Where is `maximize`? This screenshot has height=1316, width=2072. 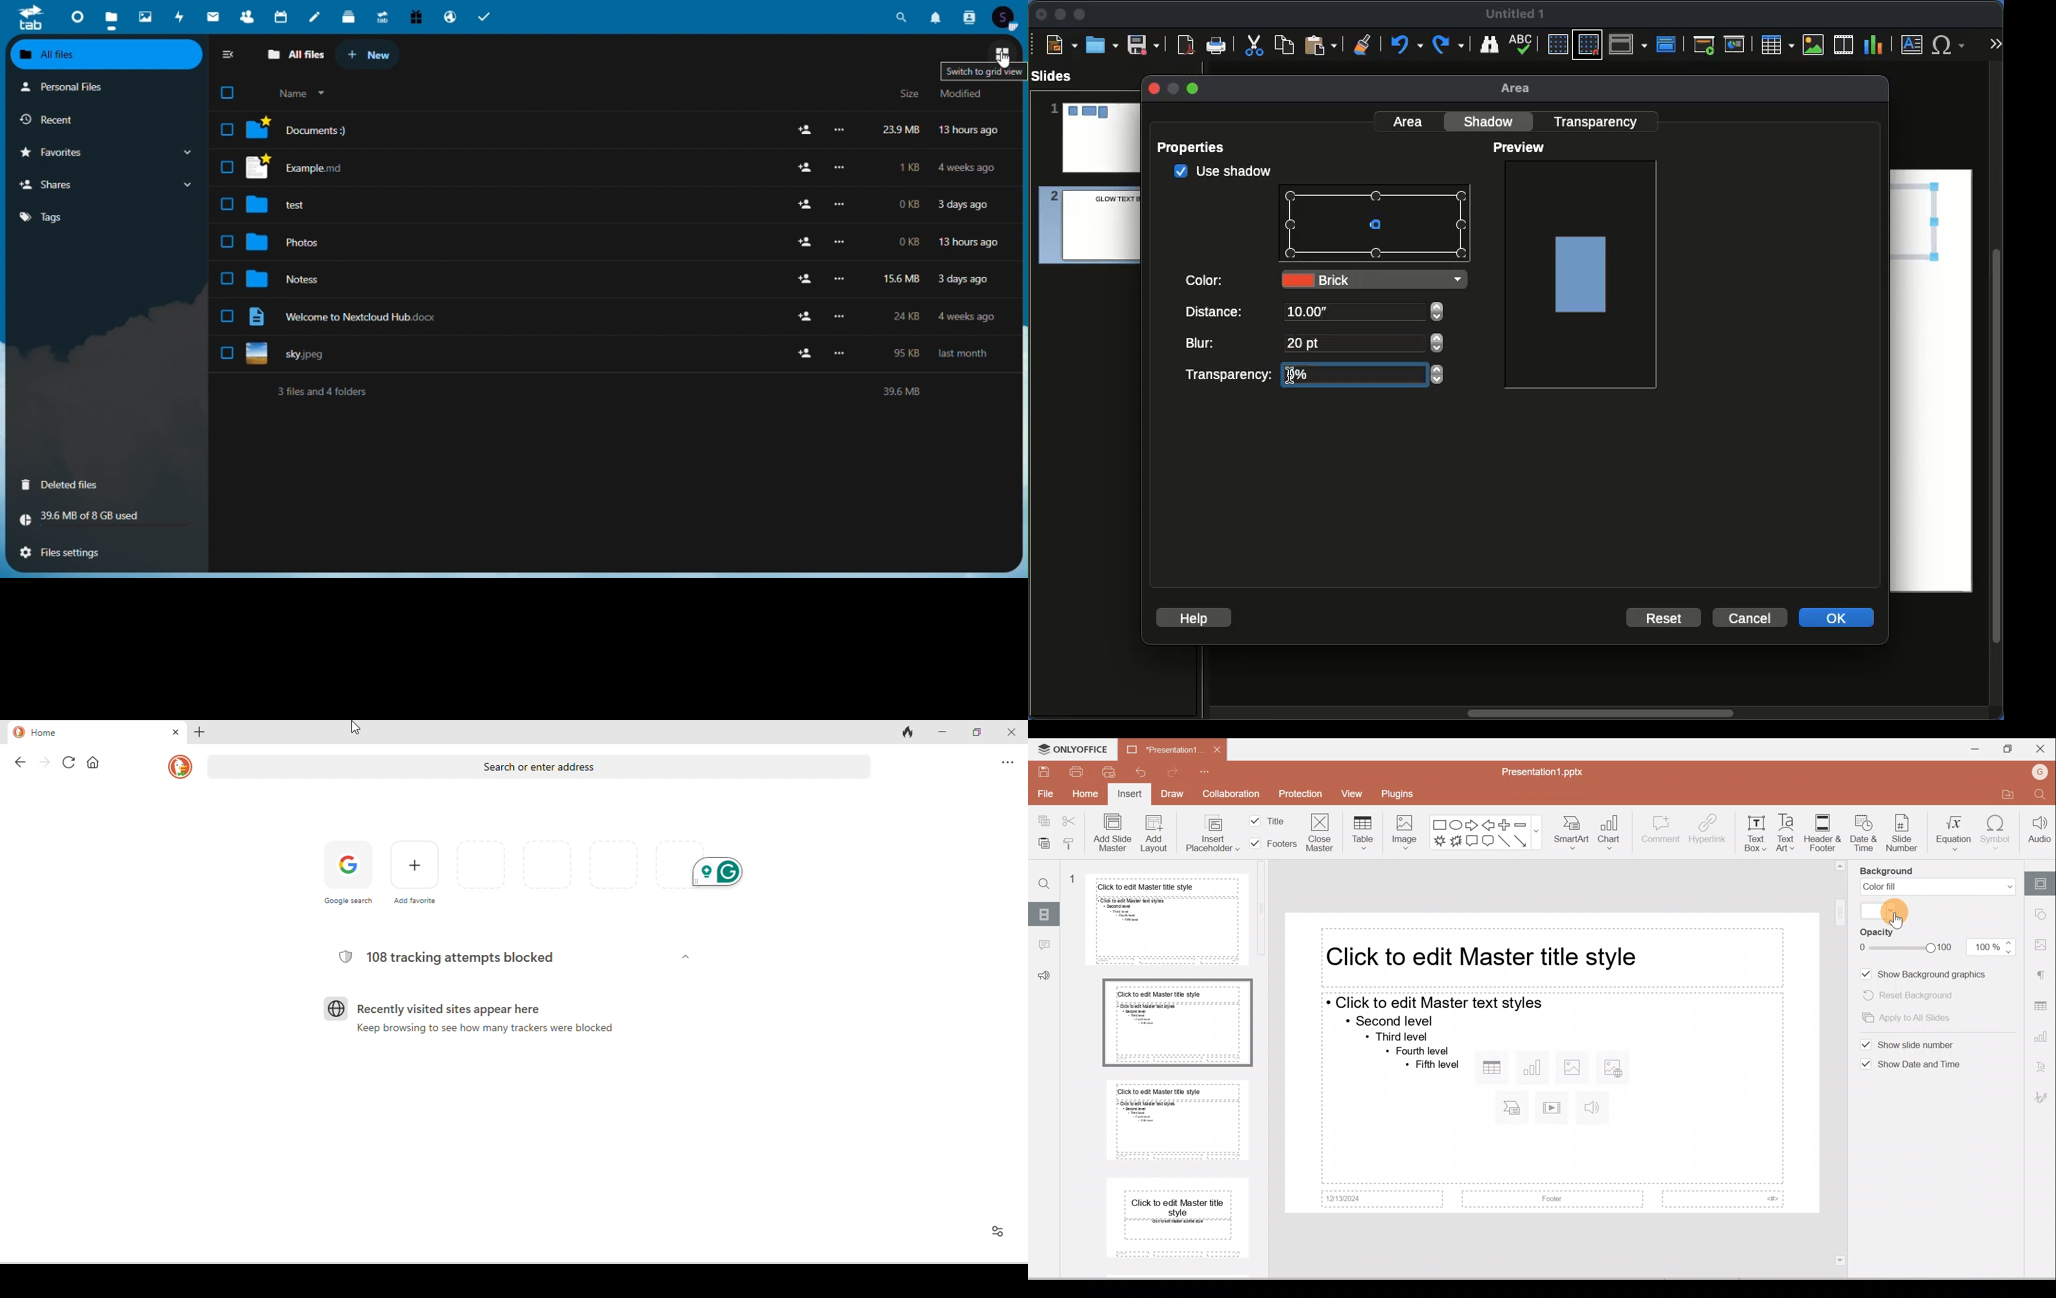 maximize is located at coordinates (1194, 89).